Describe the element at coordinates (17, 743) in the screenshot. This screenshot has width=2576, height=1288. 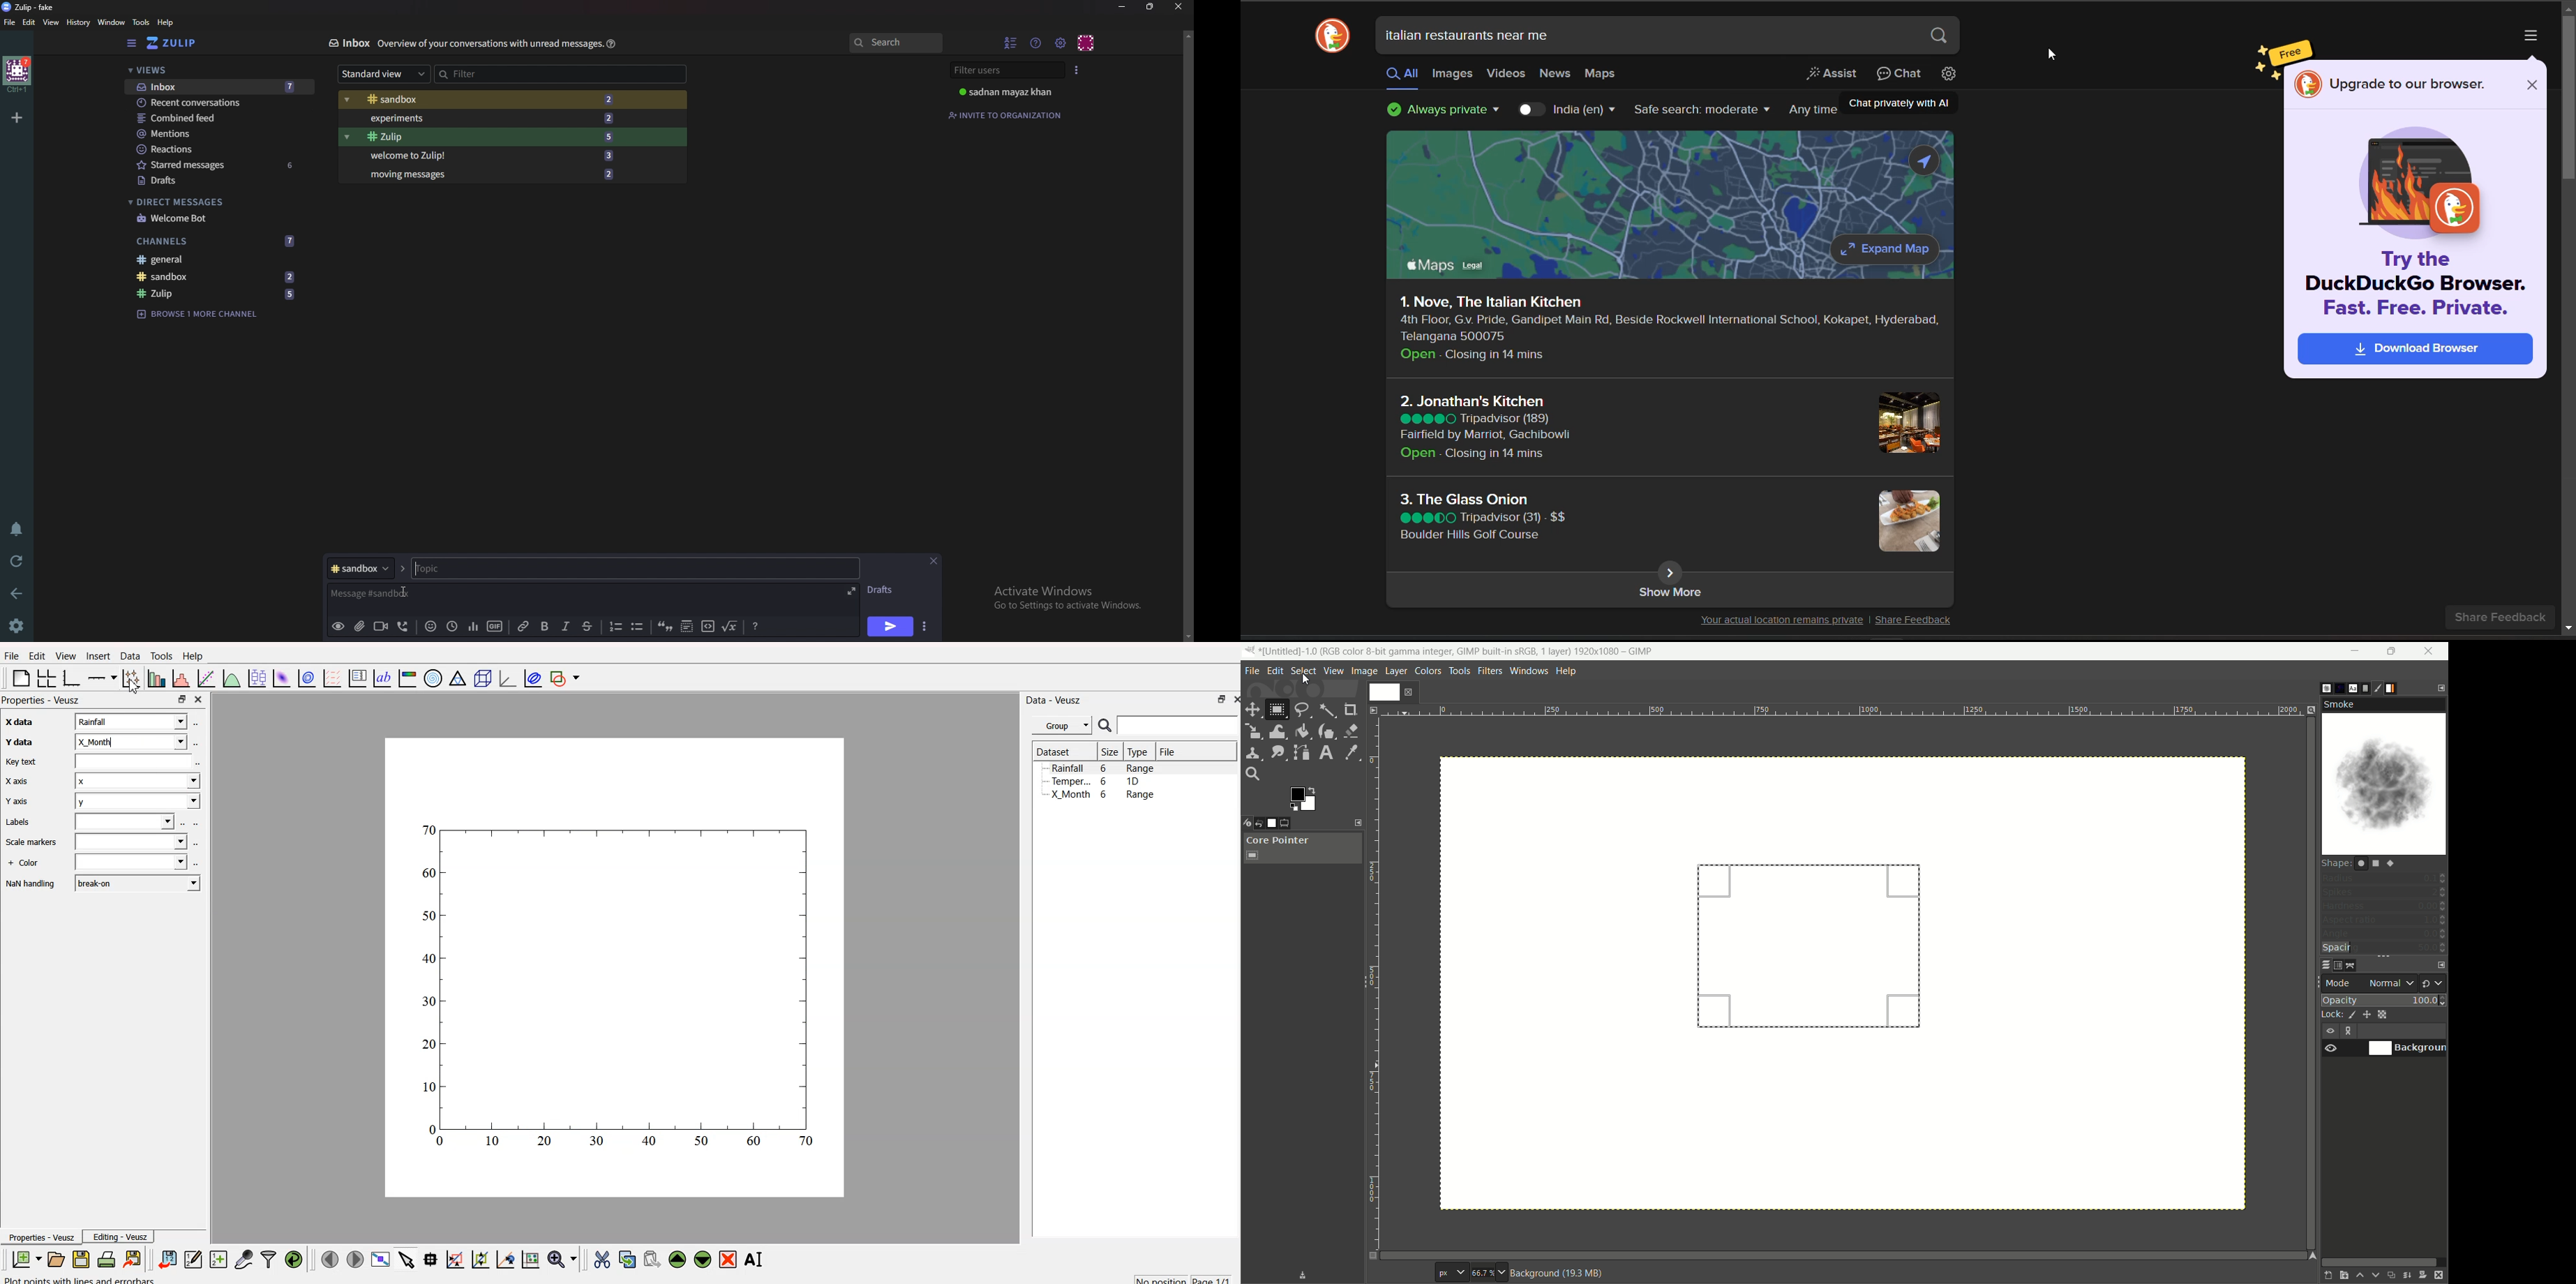
I see `Y data` at that location.